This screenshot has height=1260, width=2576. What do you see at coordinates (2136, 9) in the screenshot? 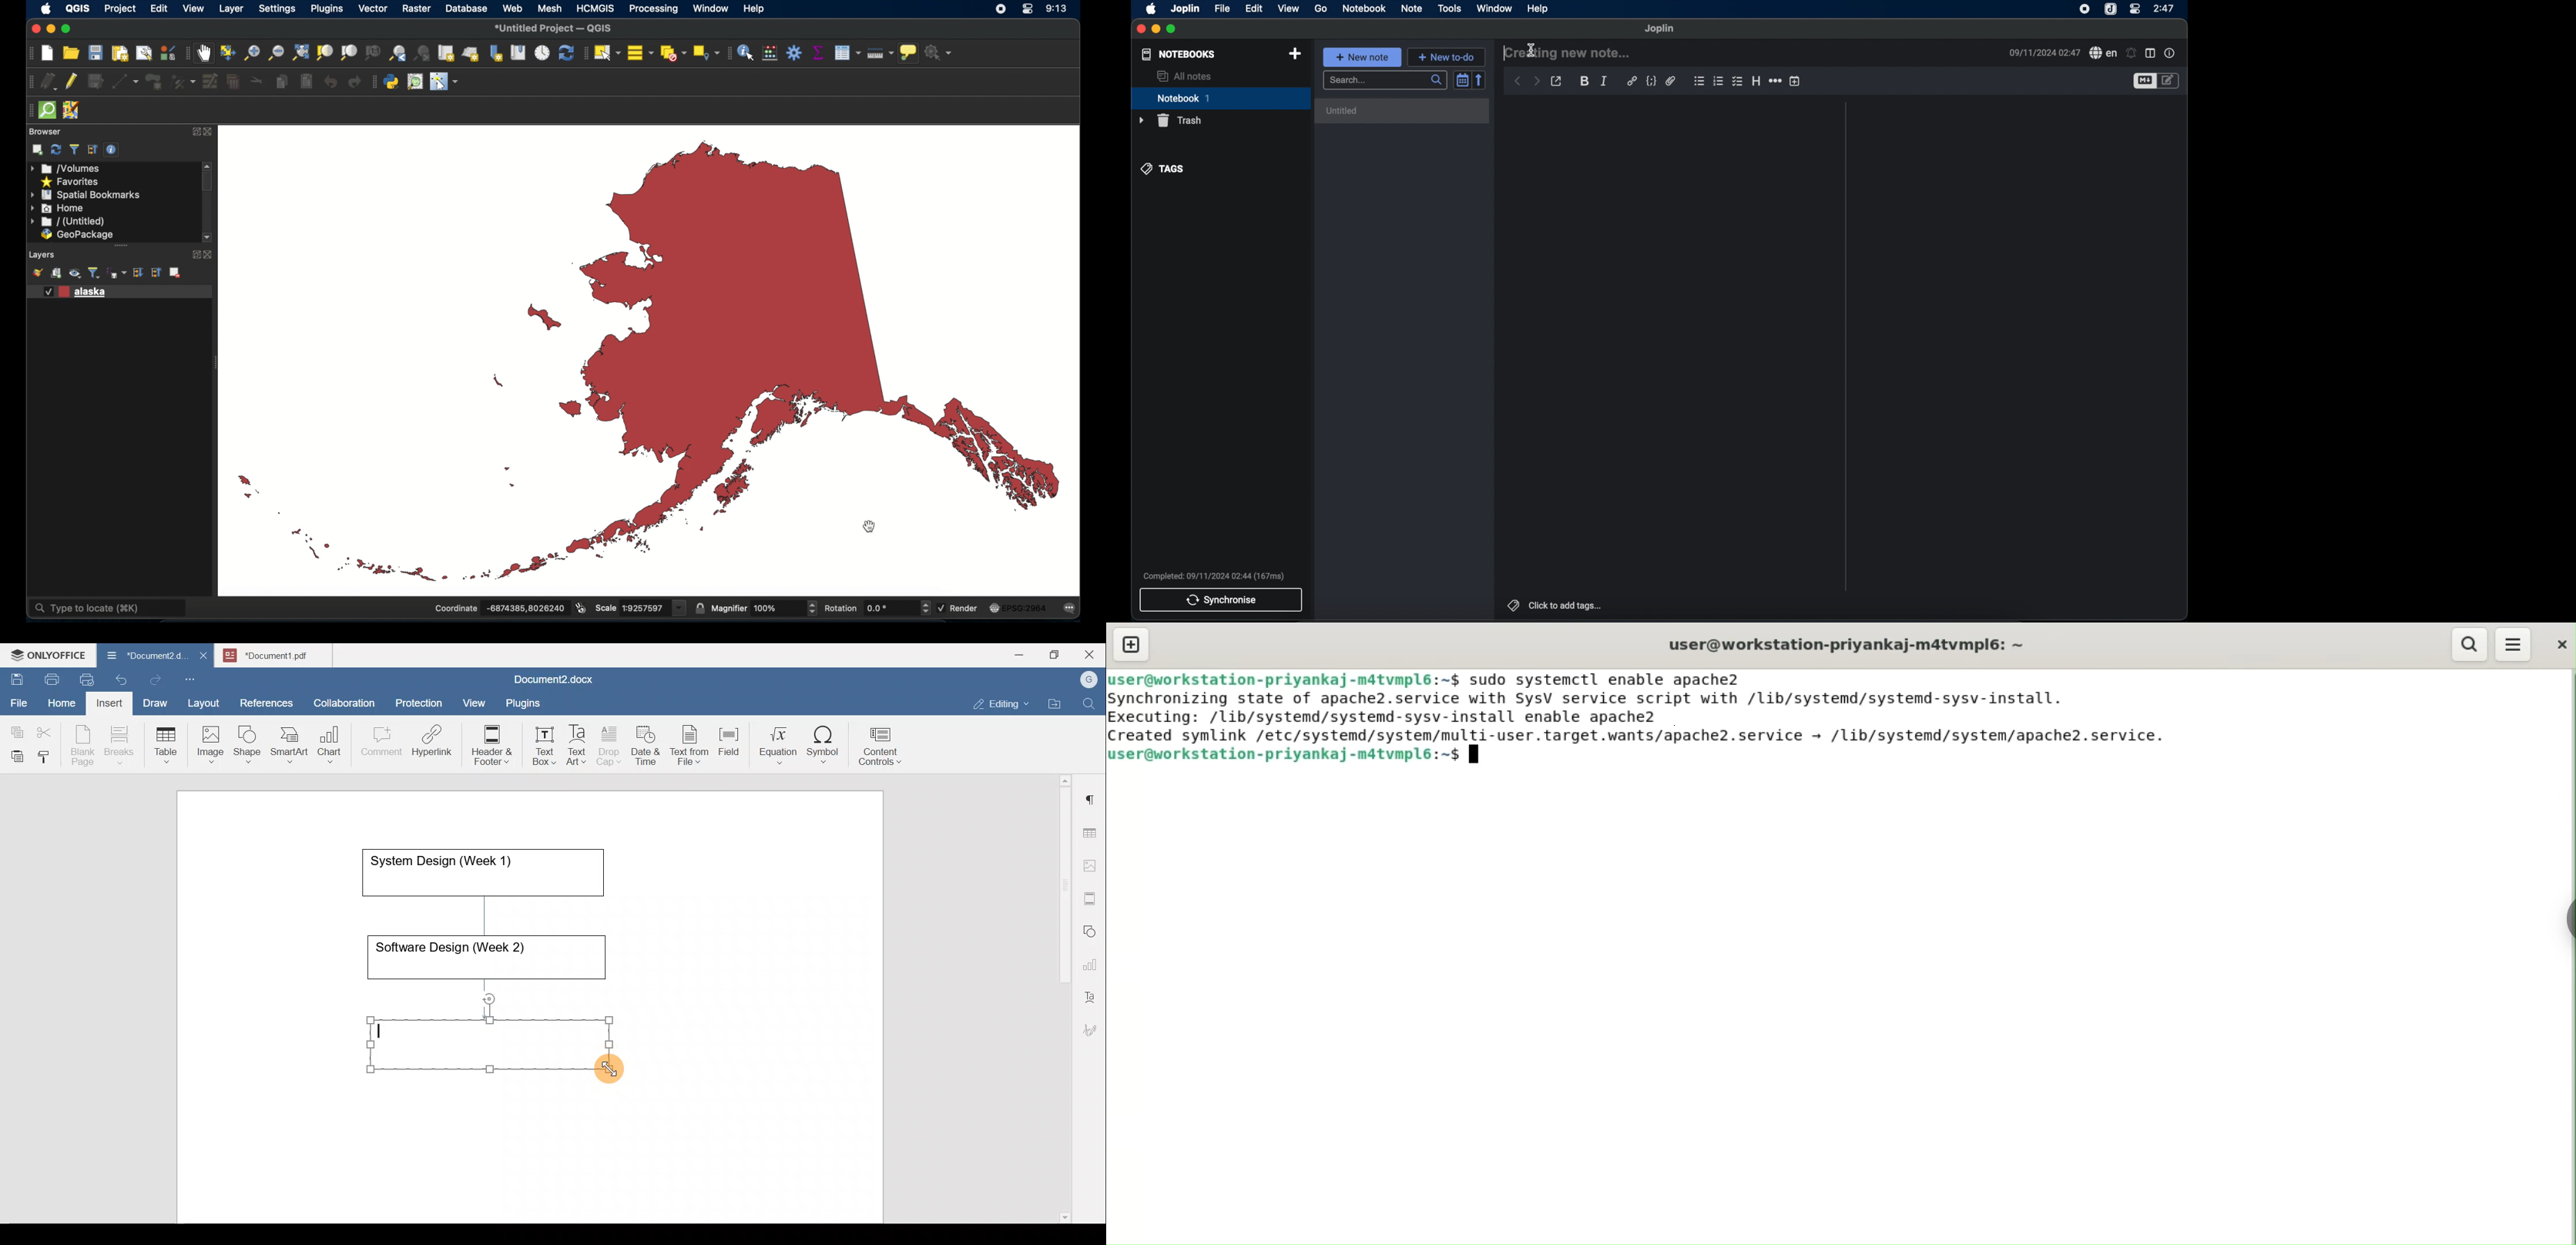
I see `control center` at bounding box center [2136, 9].